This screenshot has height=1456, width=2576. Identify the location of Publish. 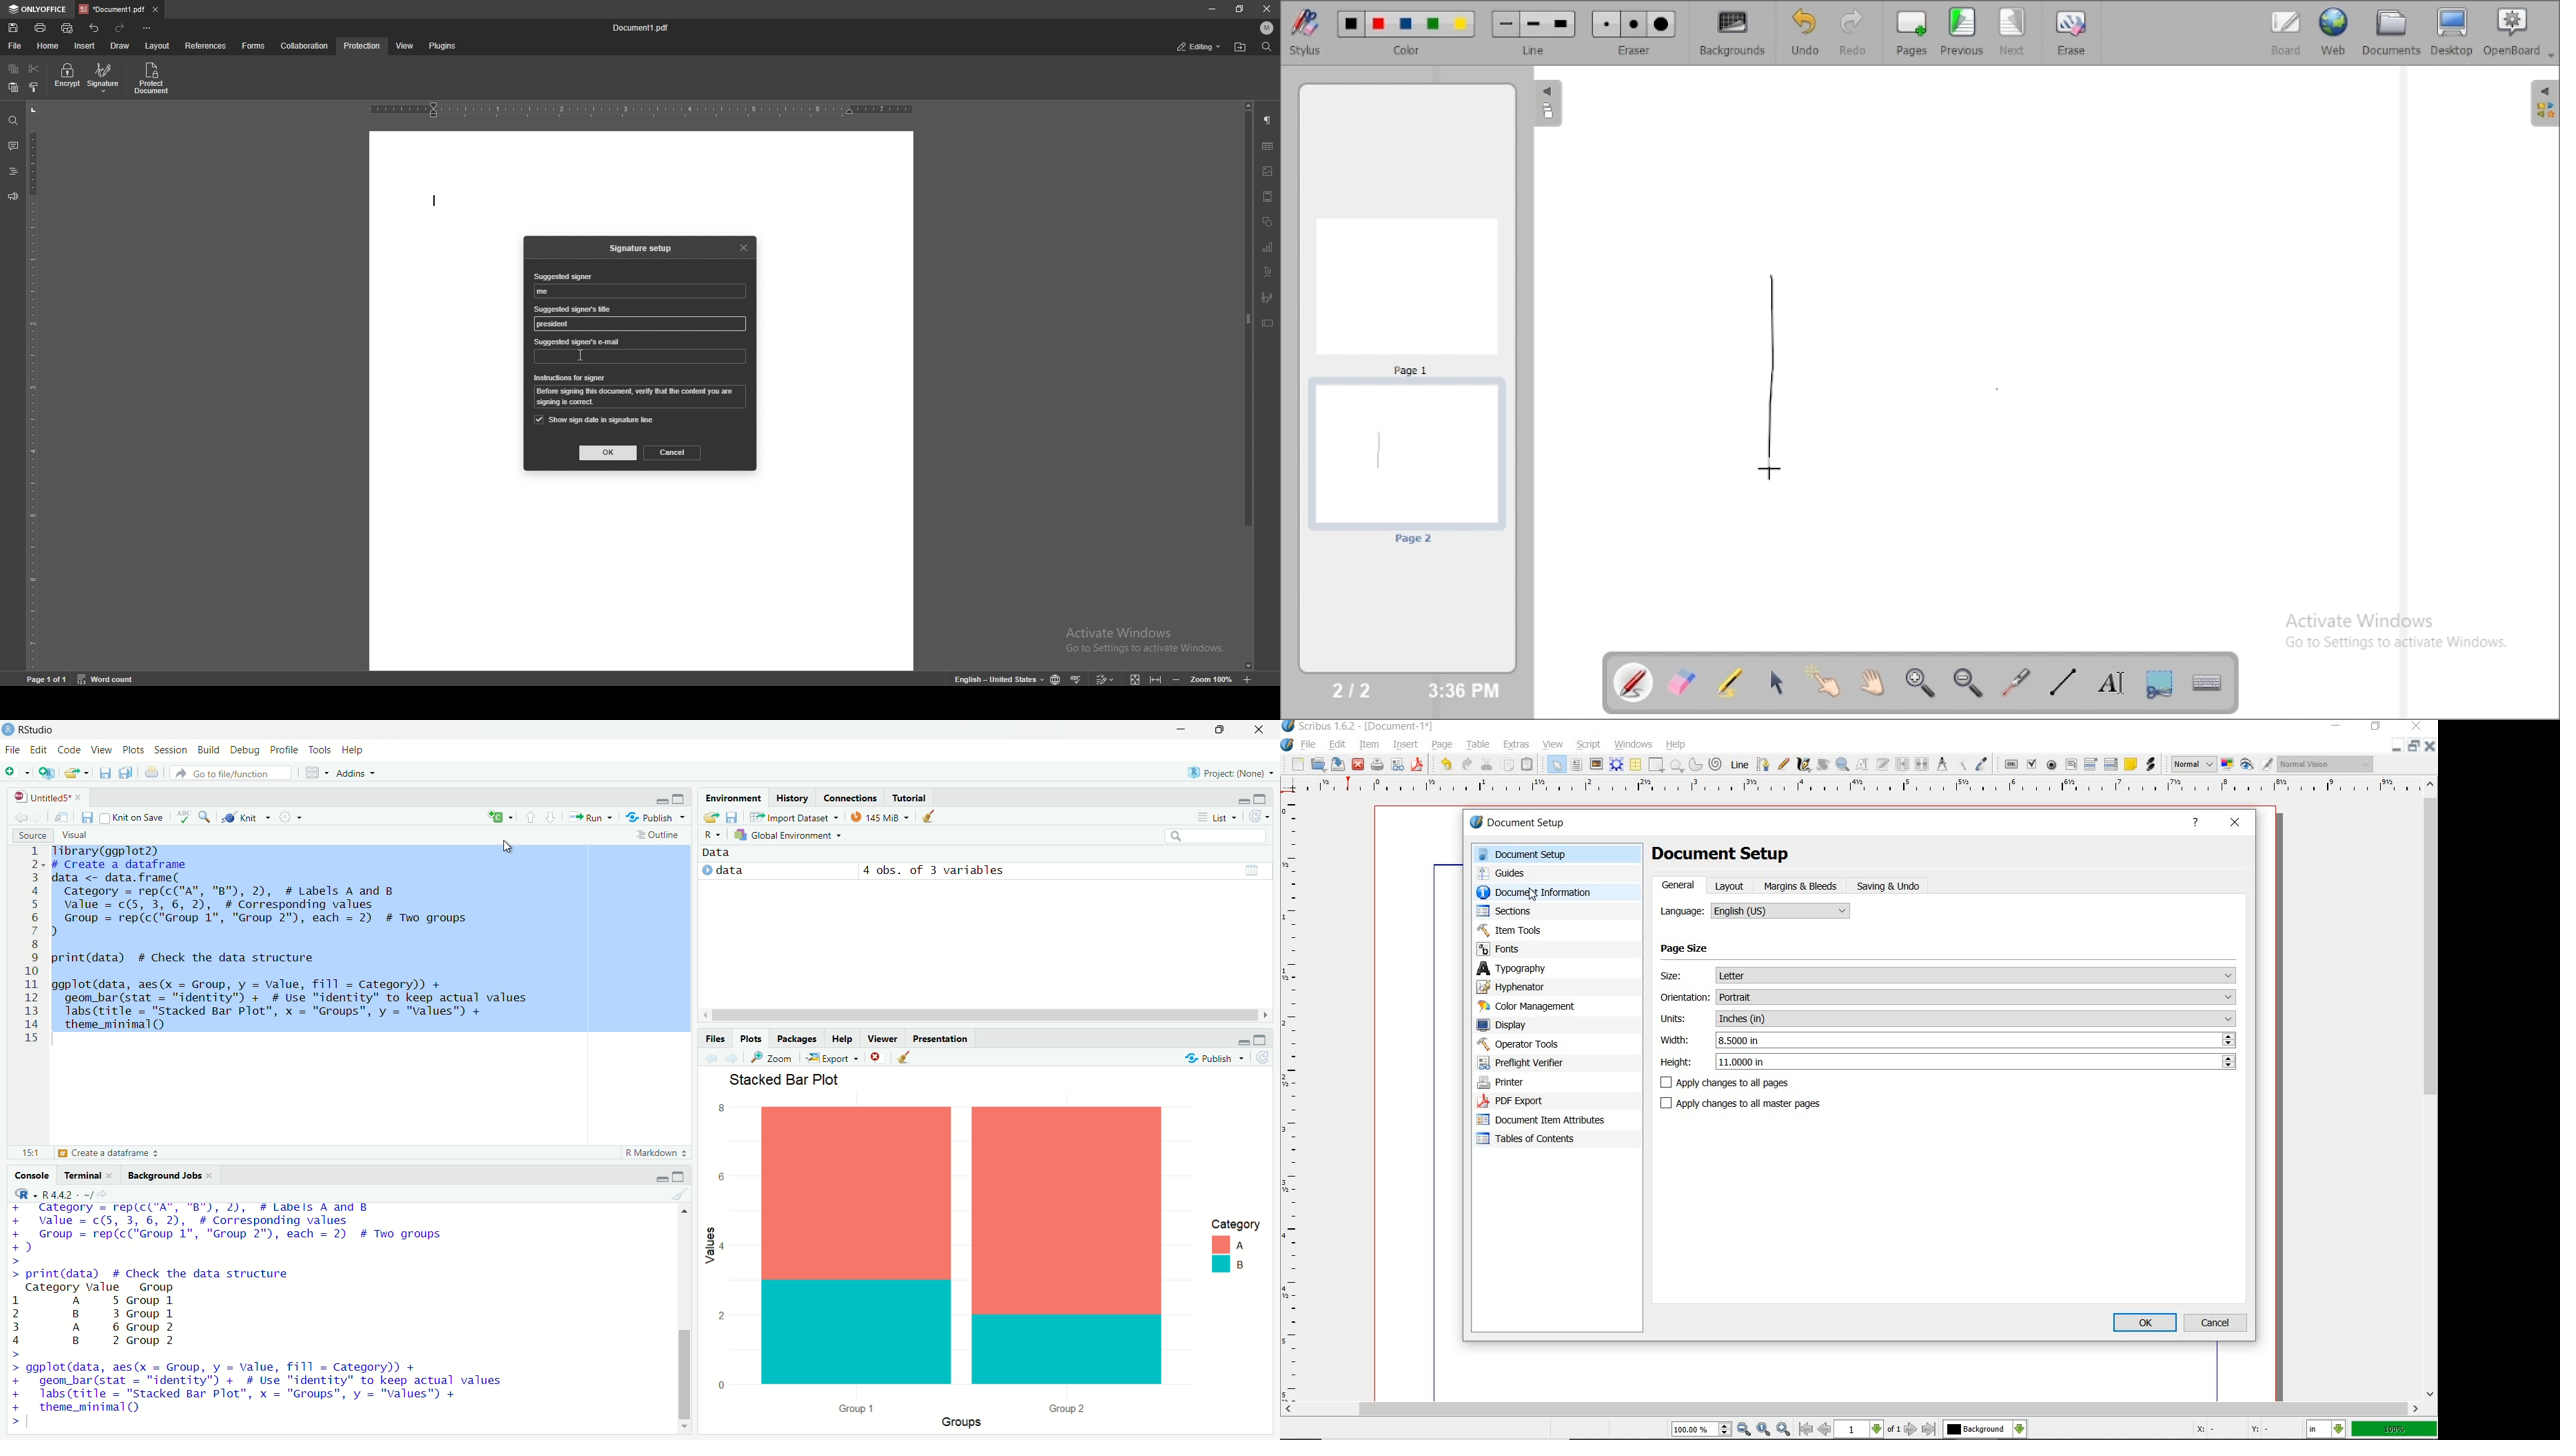
(655, 815).